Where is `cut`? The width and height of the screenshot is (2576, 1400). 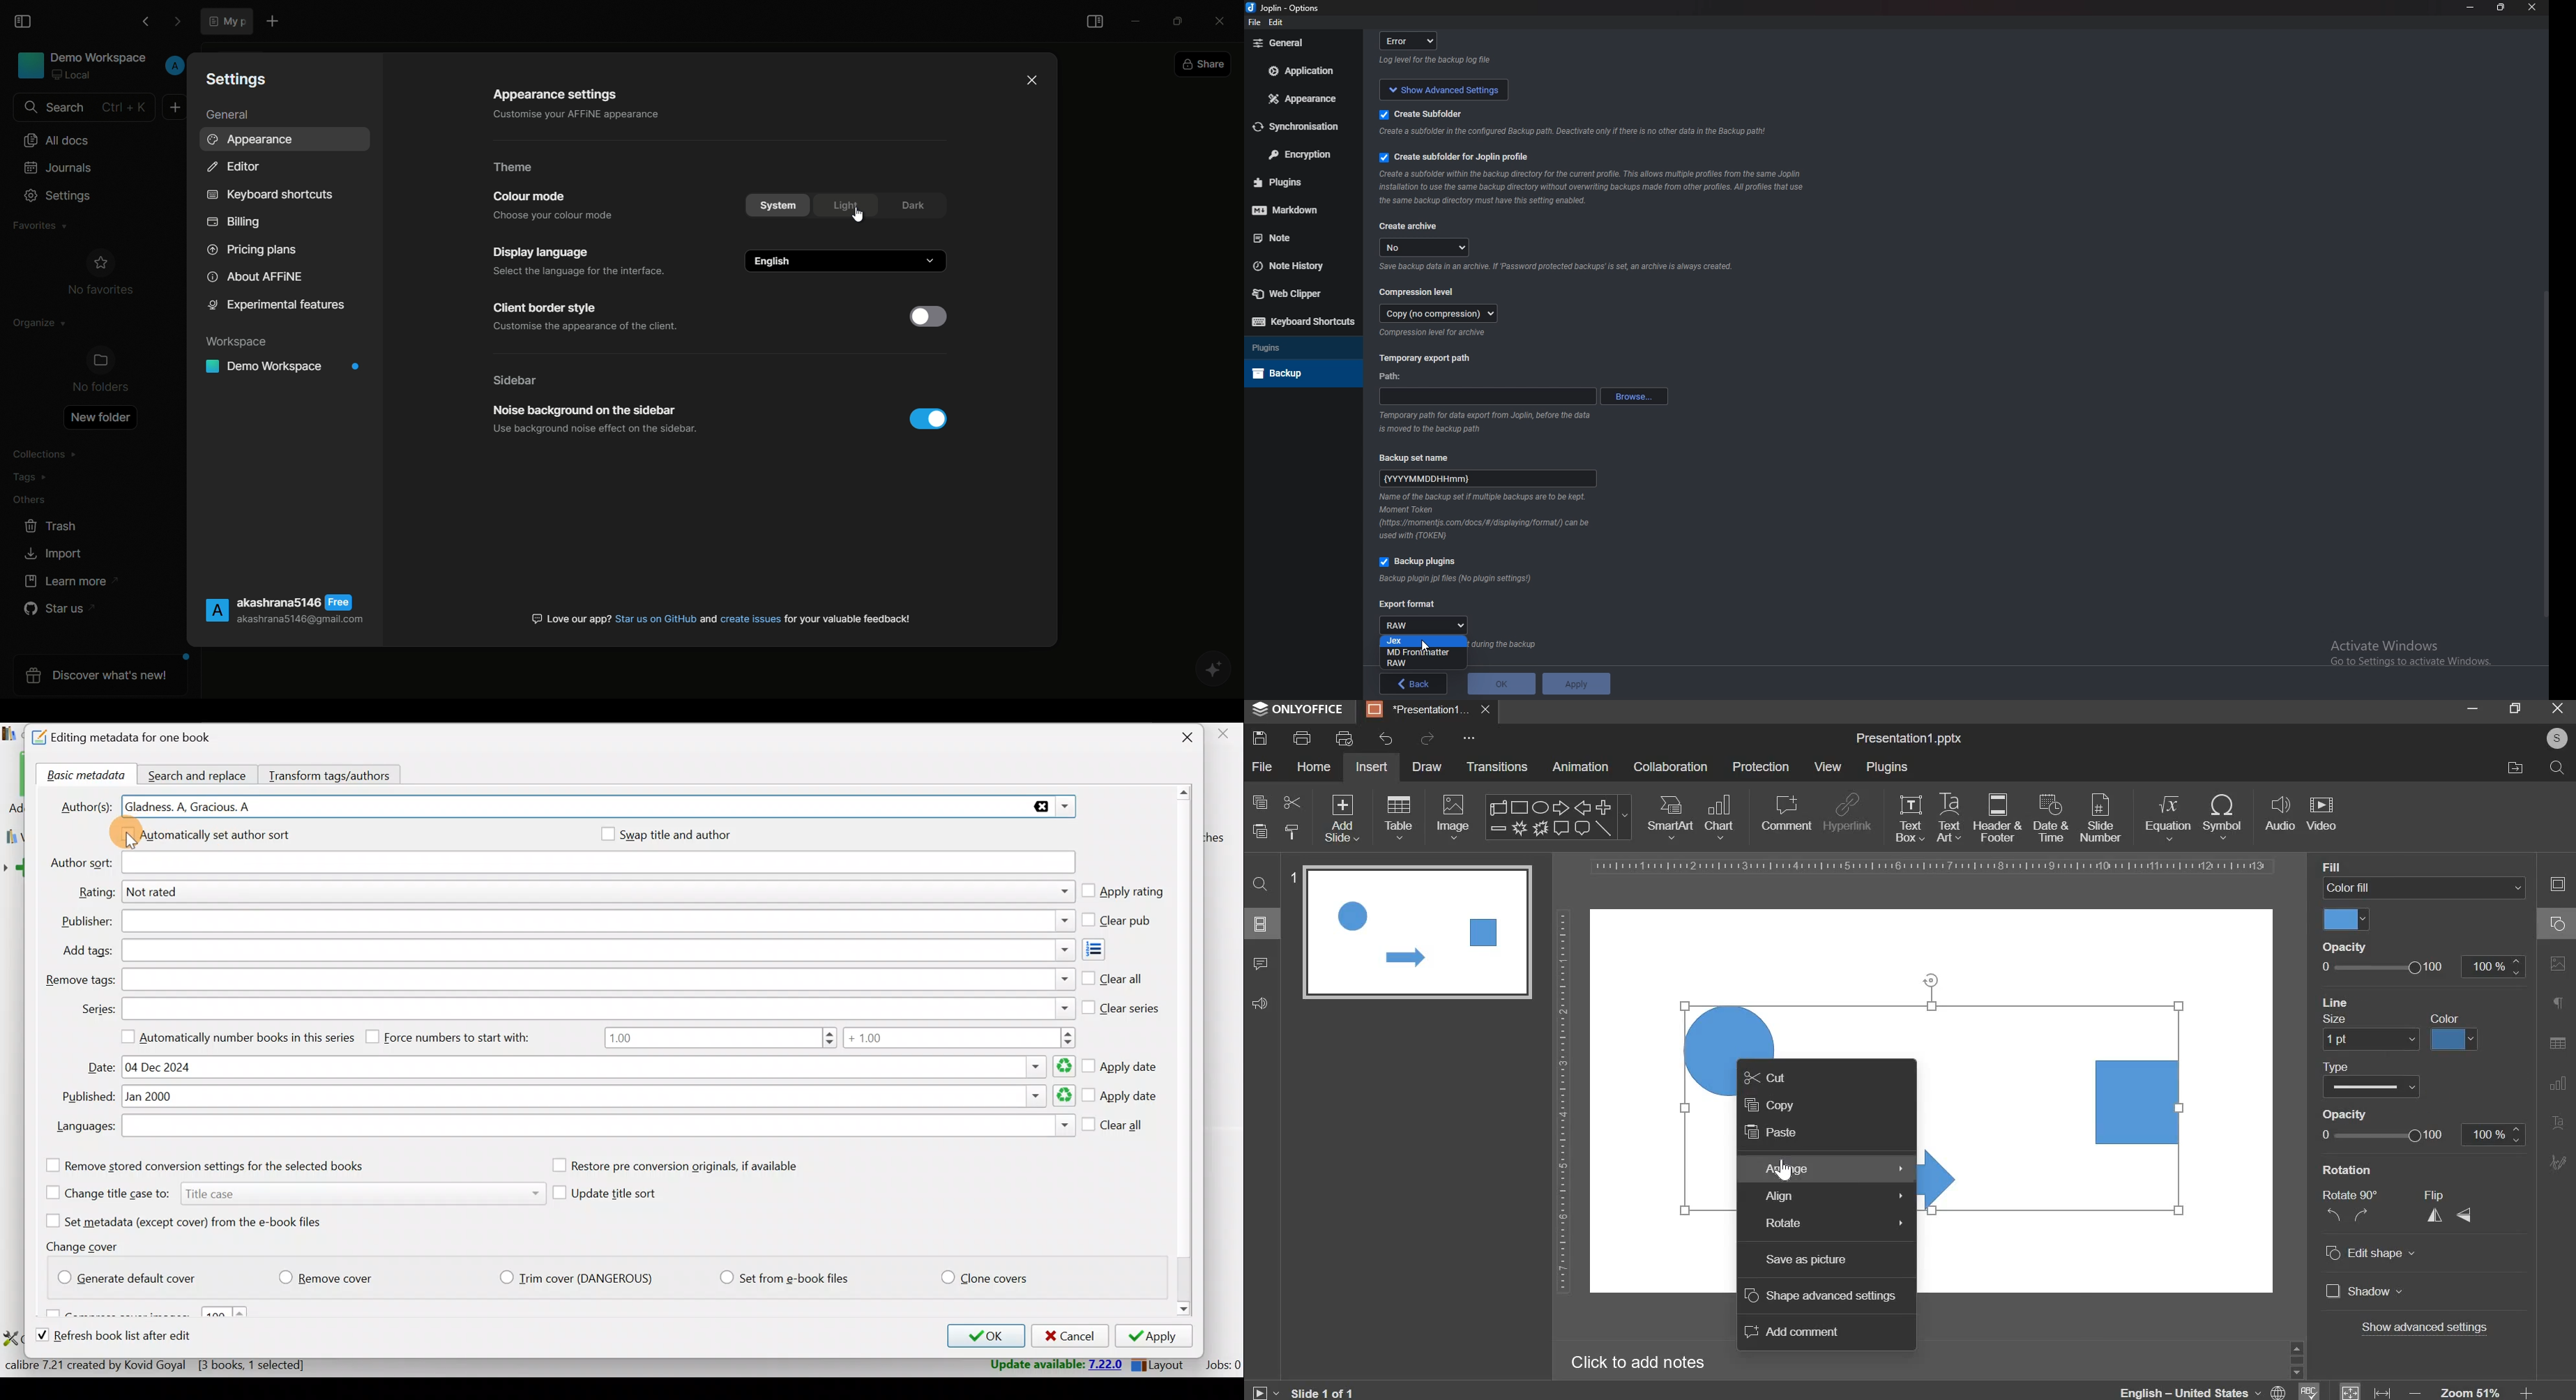 cut is located at coordinates (1291, 801).